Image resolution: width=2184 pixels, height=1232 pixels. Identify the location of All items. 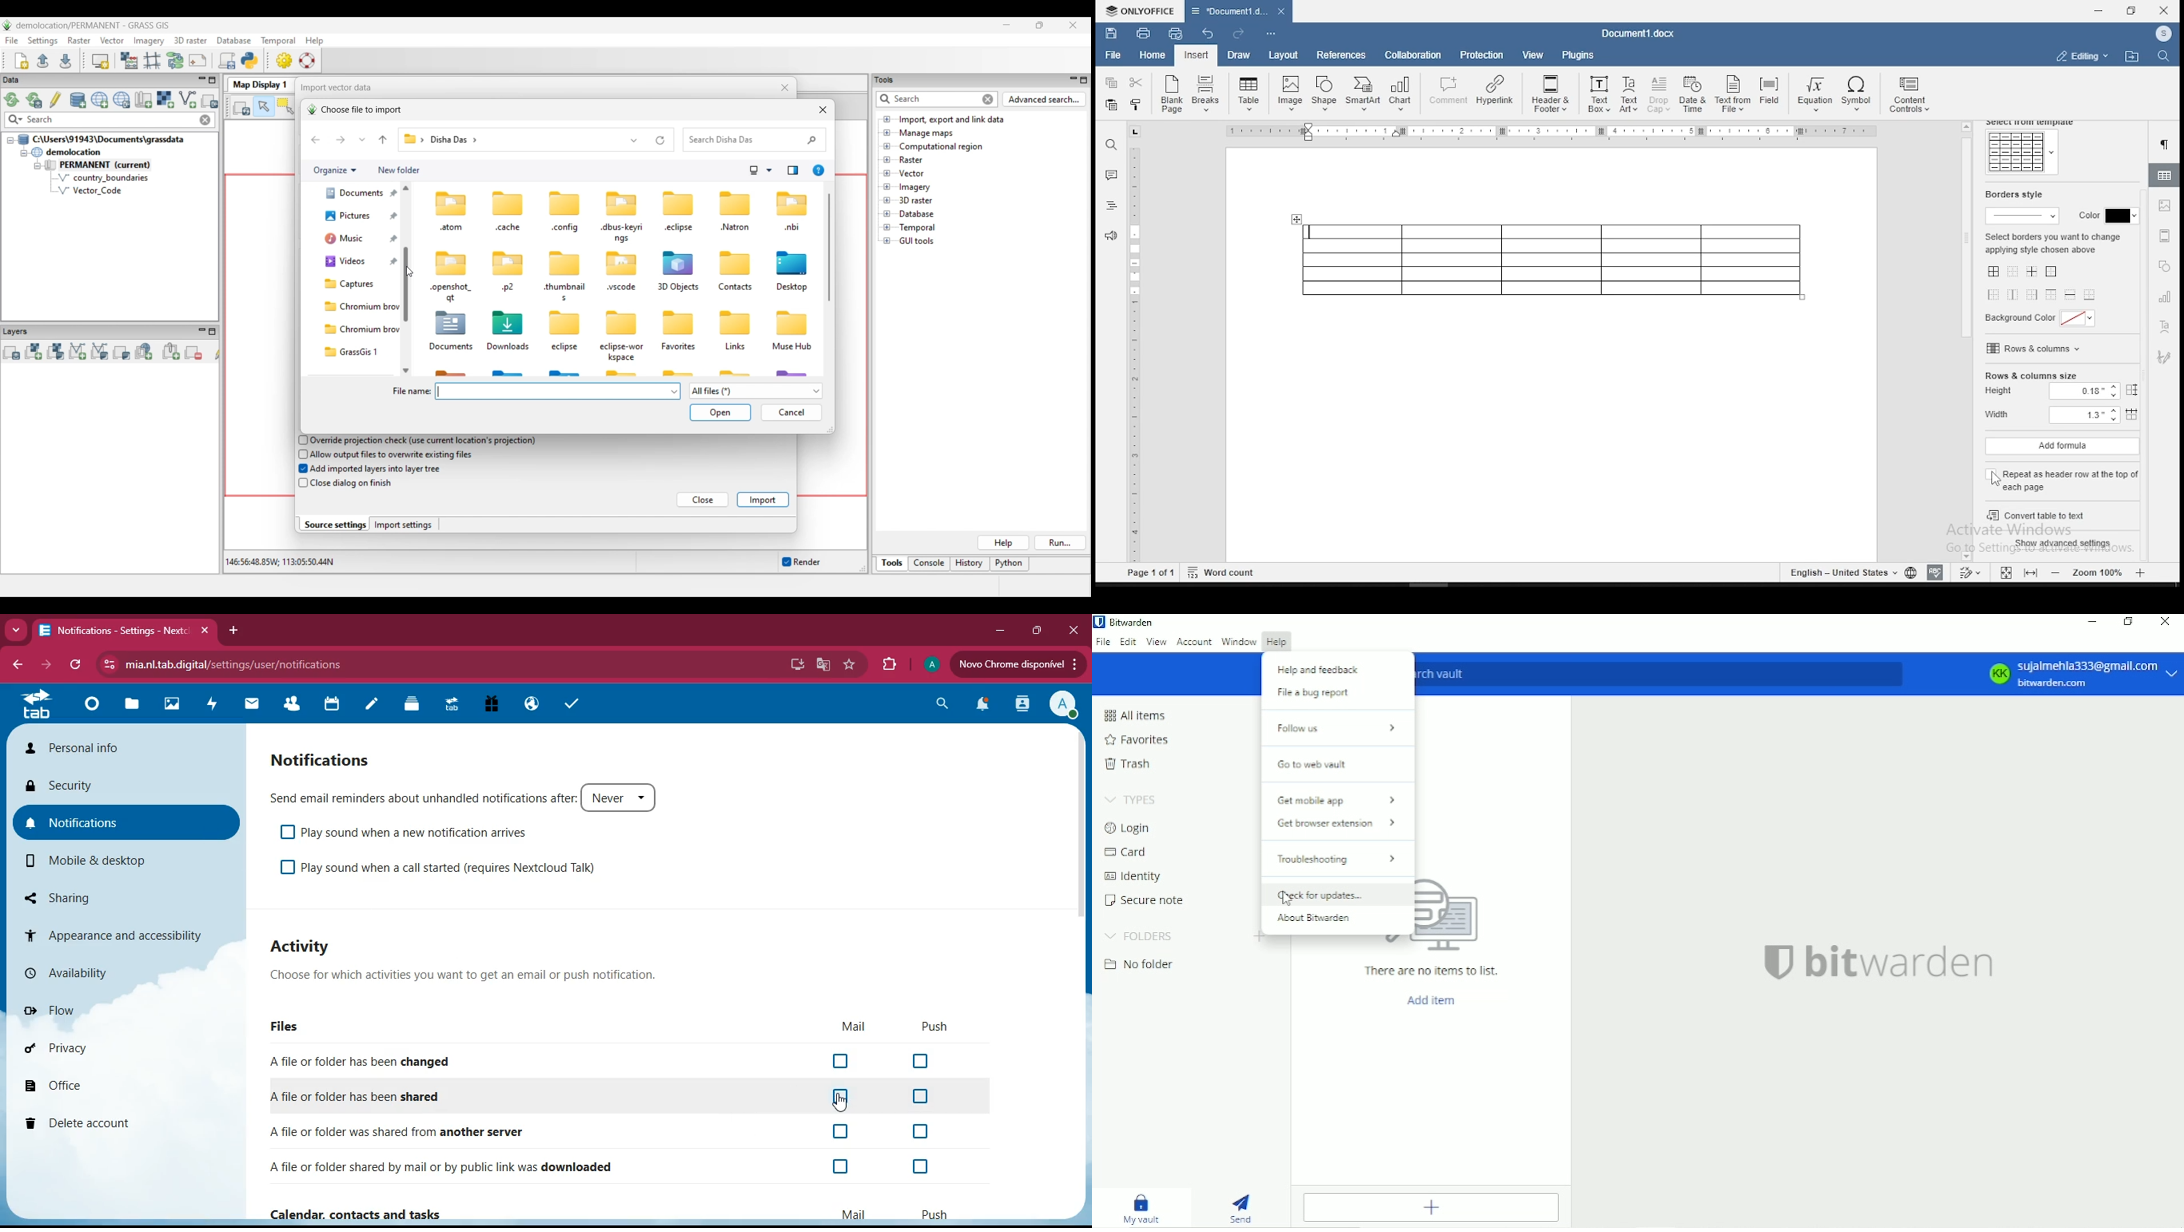
(1137, 714).